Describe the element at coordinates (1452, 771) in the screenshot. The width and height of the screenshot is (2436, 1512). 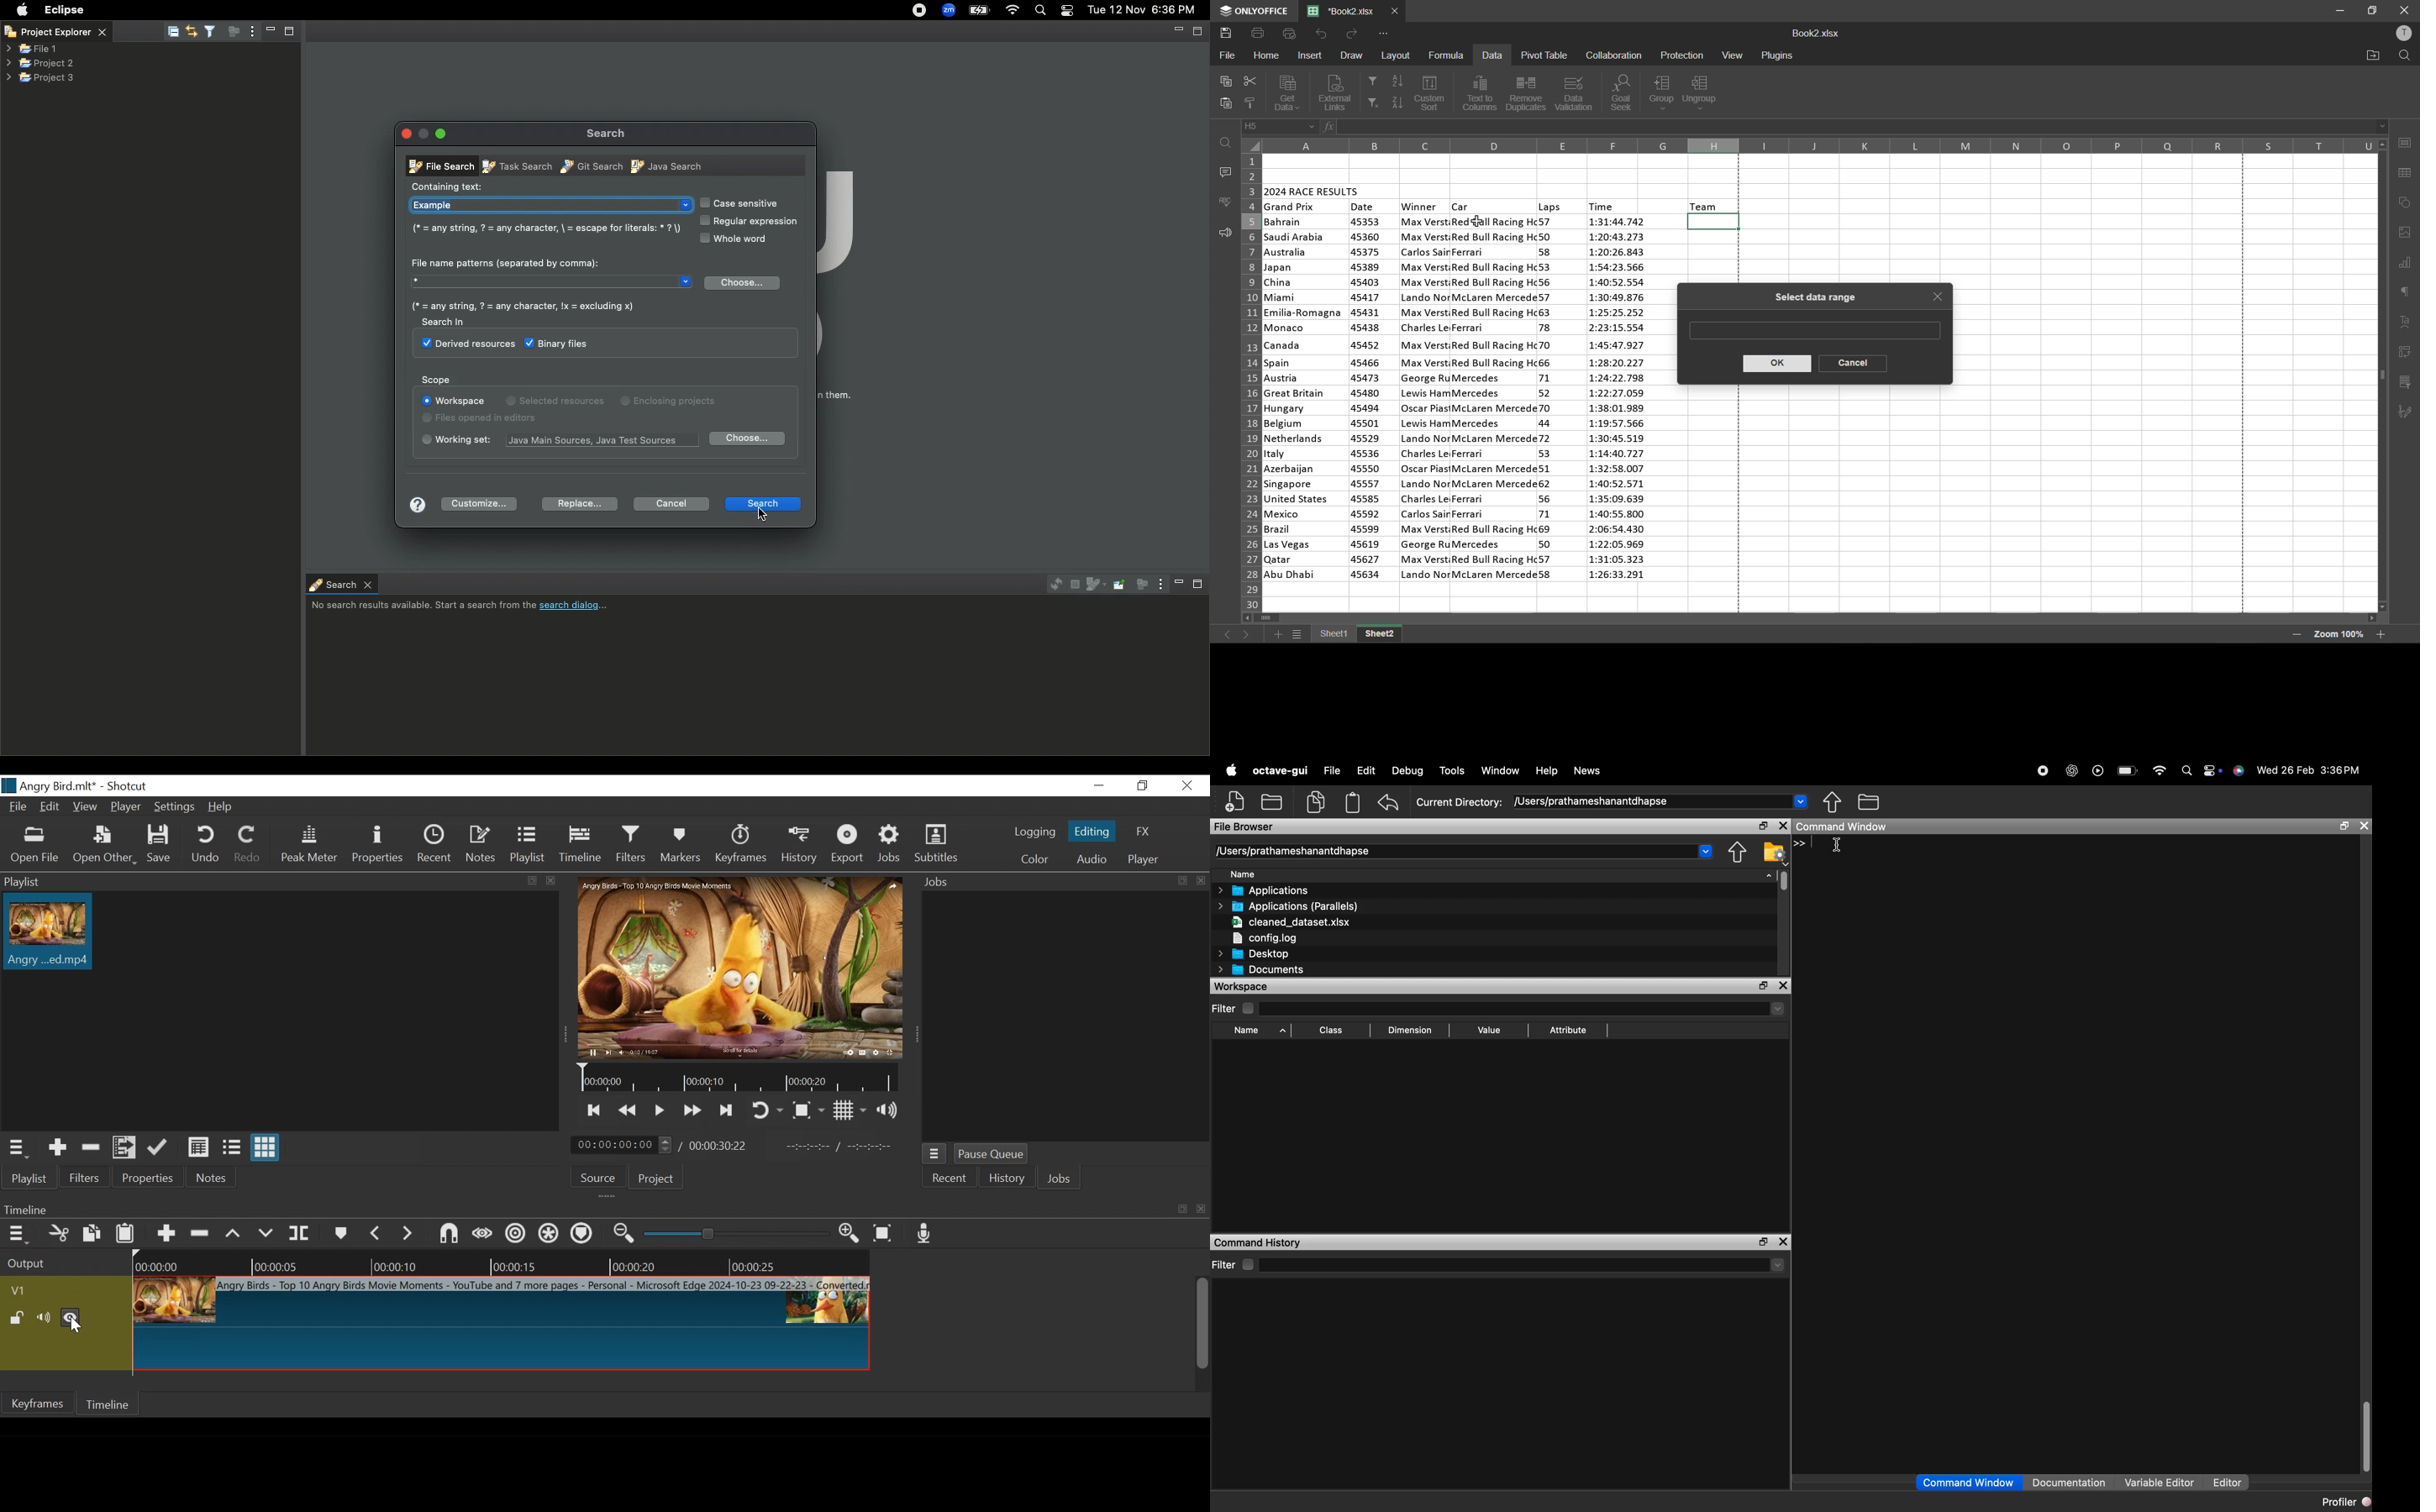
I see `Tools` at that location.